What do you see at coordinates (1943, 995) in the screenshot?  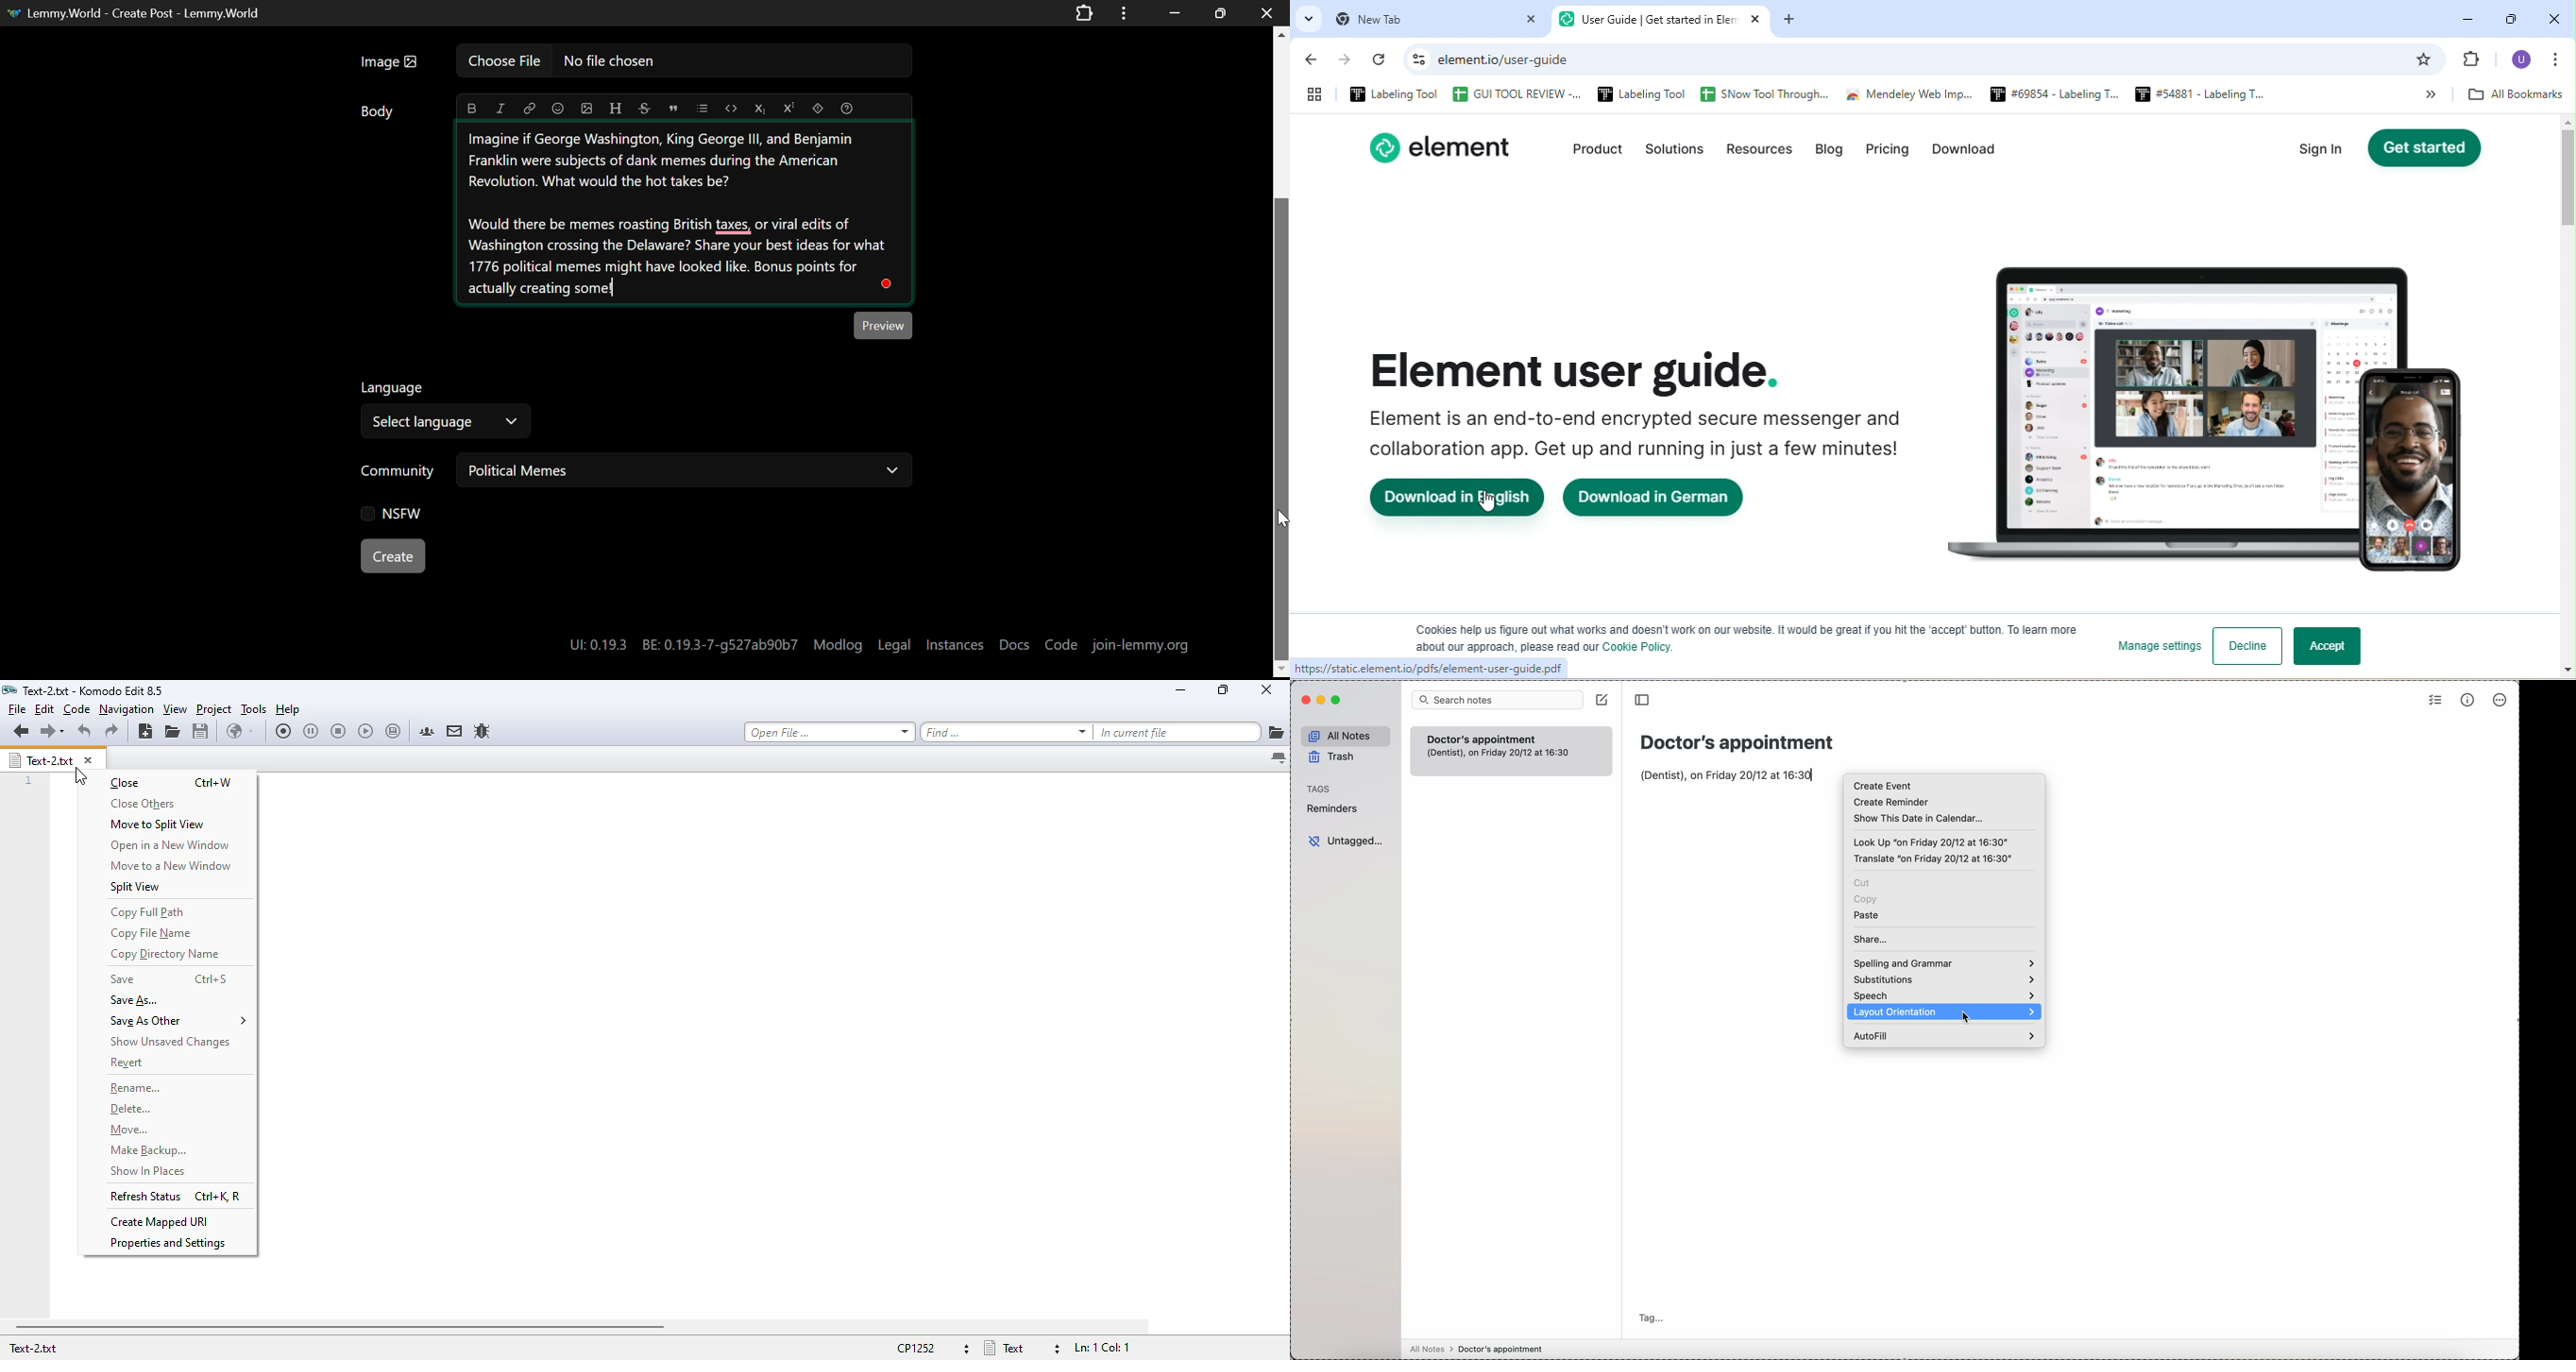 I see `speech` at bounding box center [1943, 995].